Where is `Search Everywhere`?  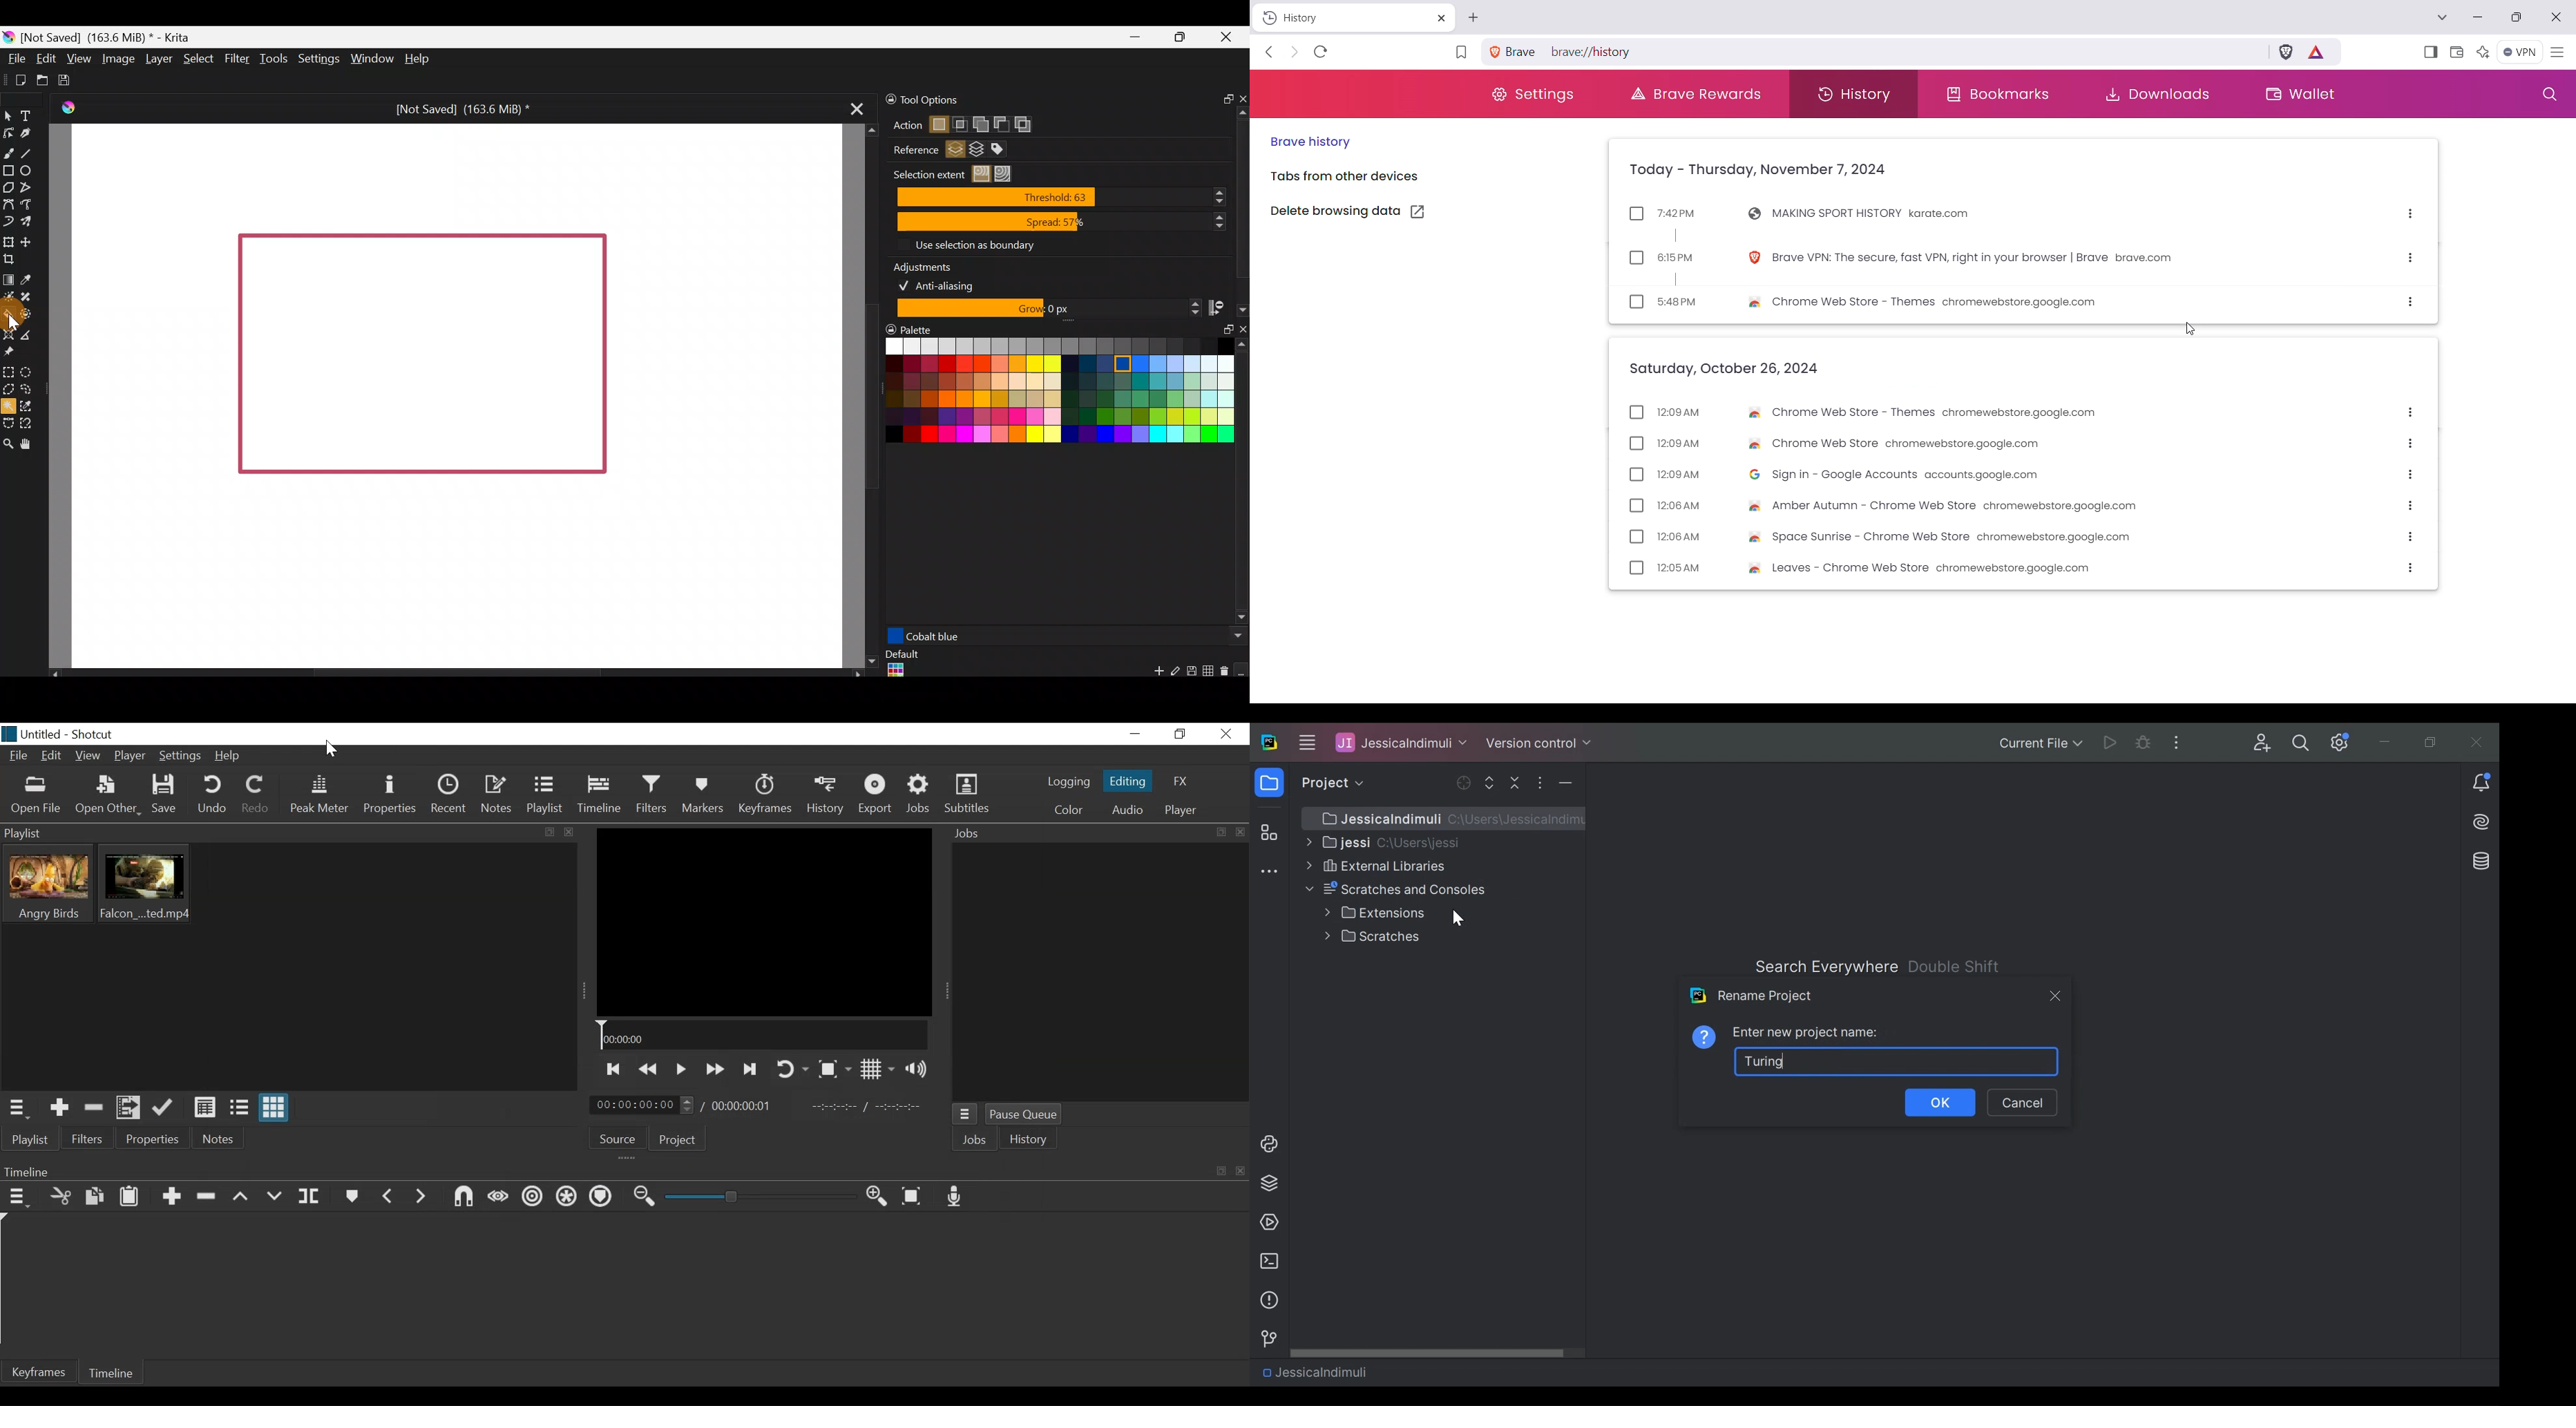
Search Everywhere is located at coordinates (1825, 967).